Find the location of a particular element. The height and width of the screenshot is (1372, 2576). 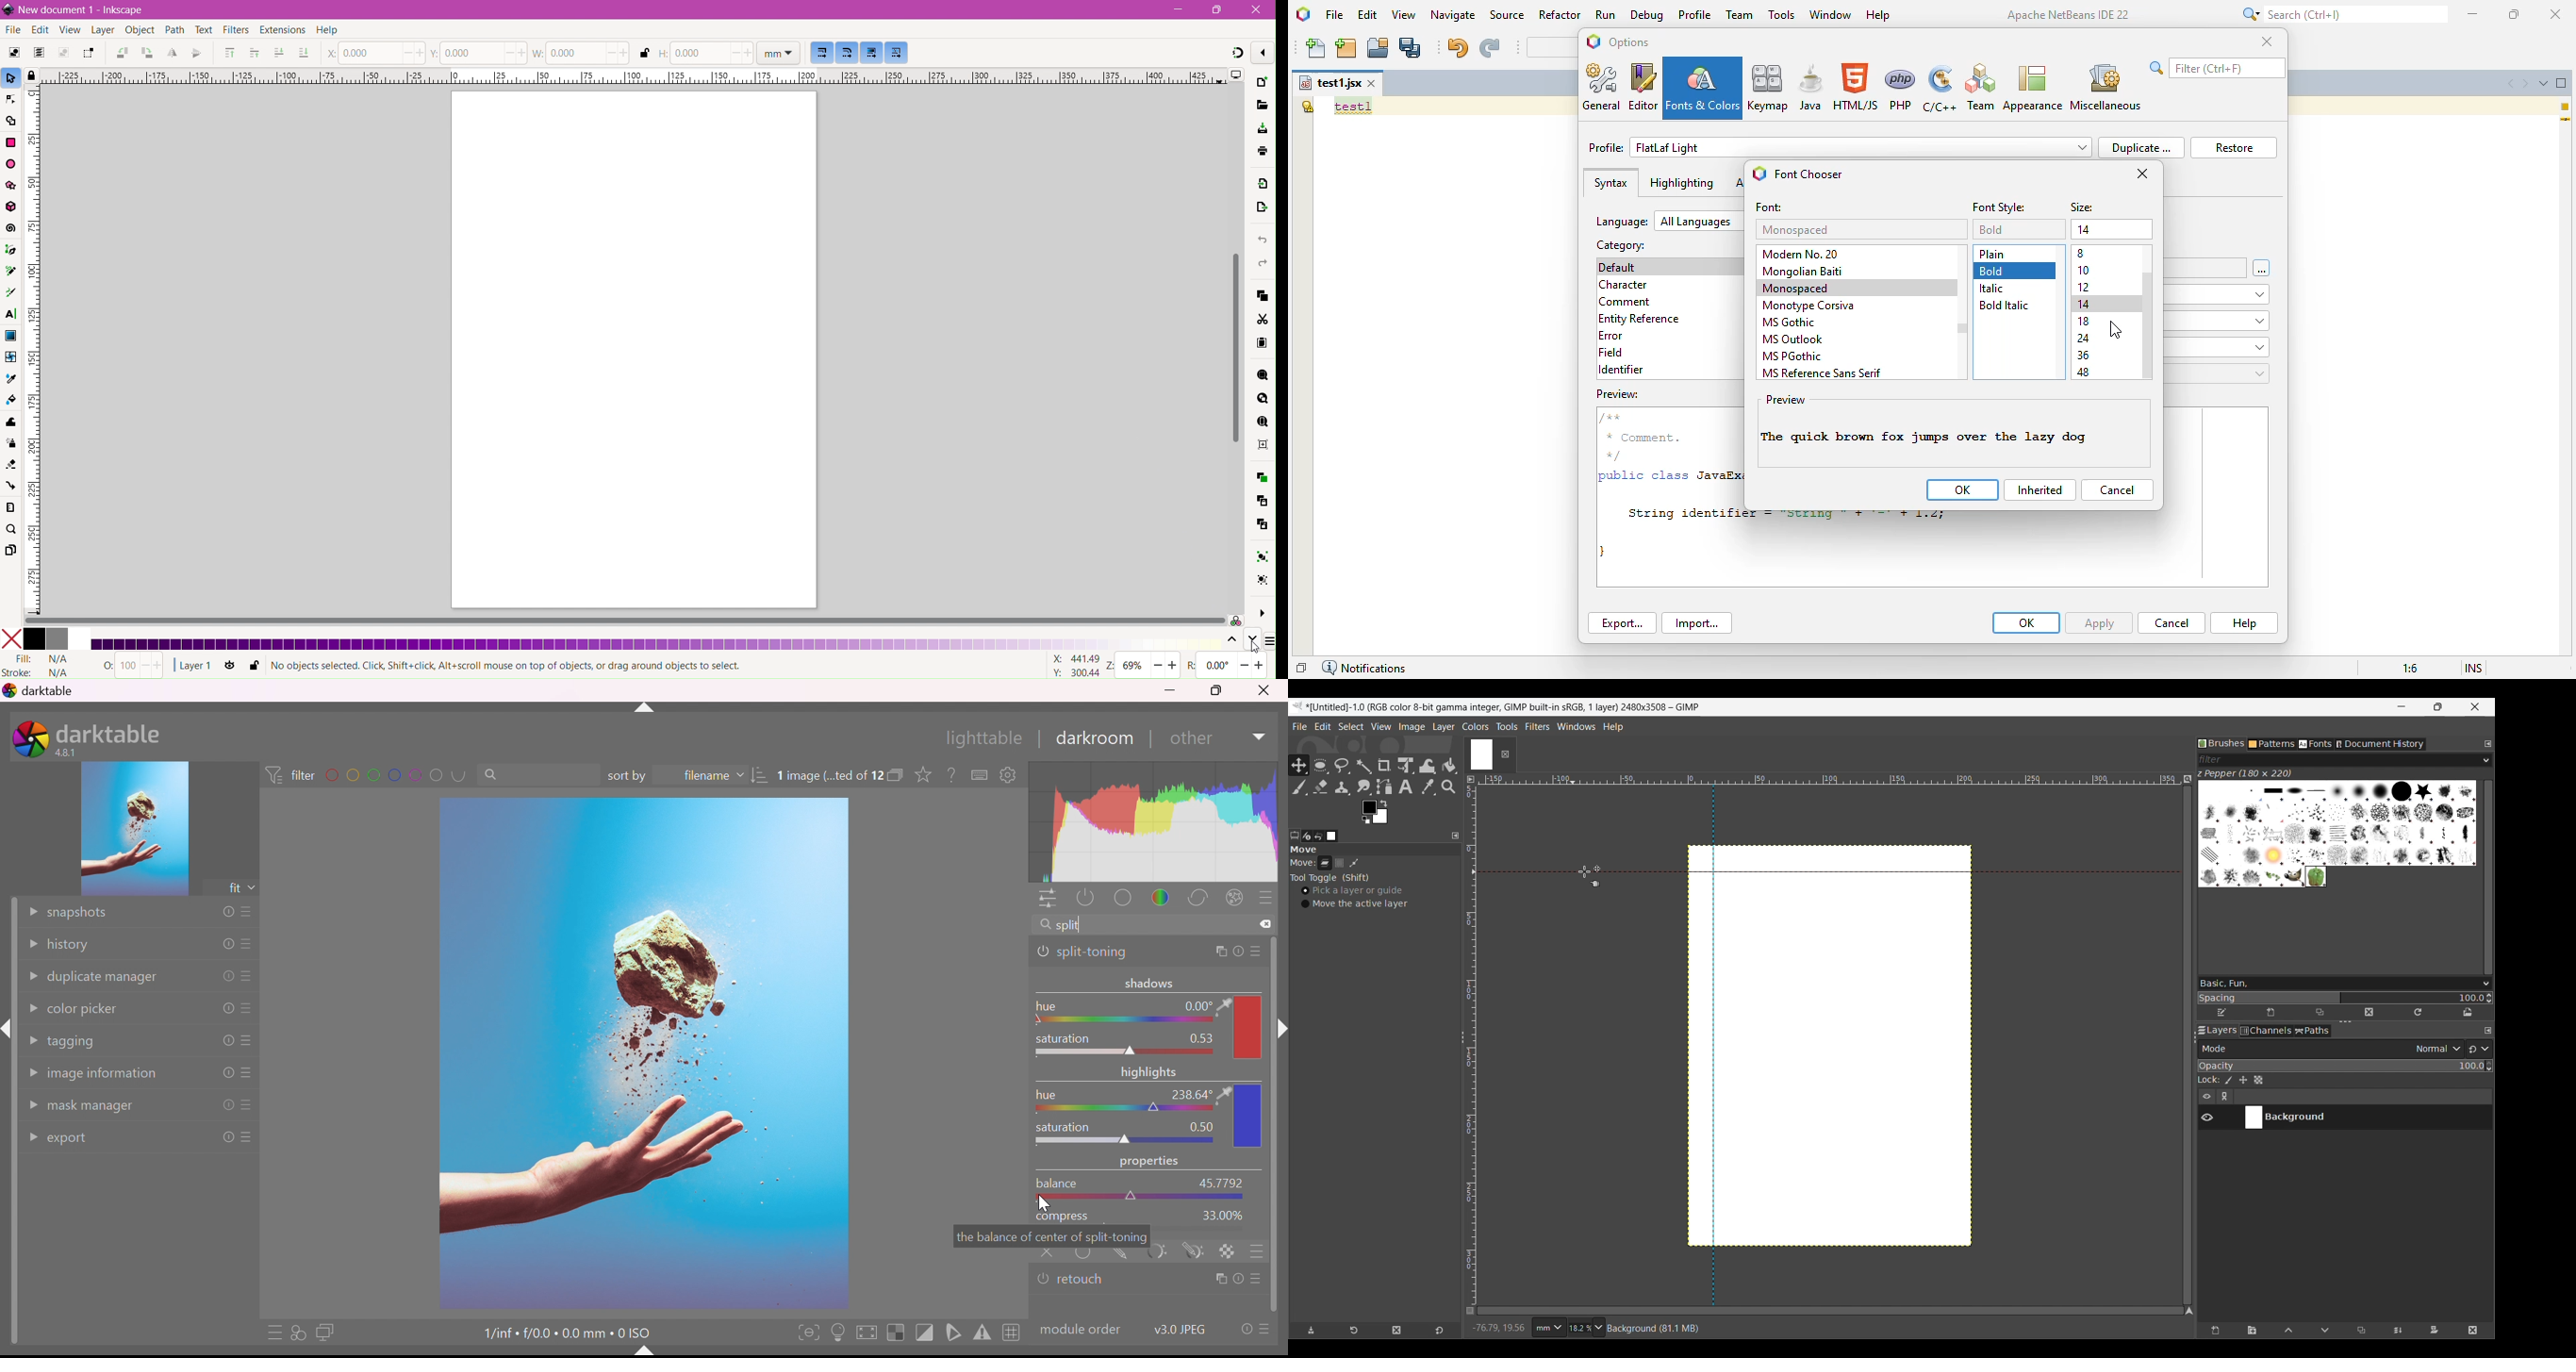

238.64° is located at coordinates (1191, 1094).